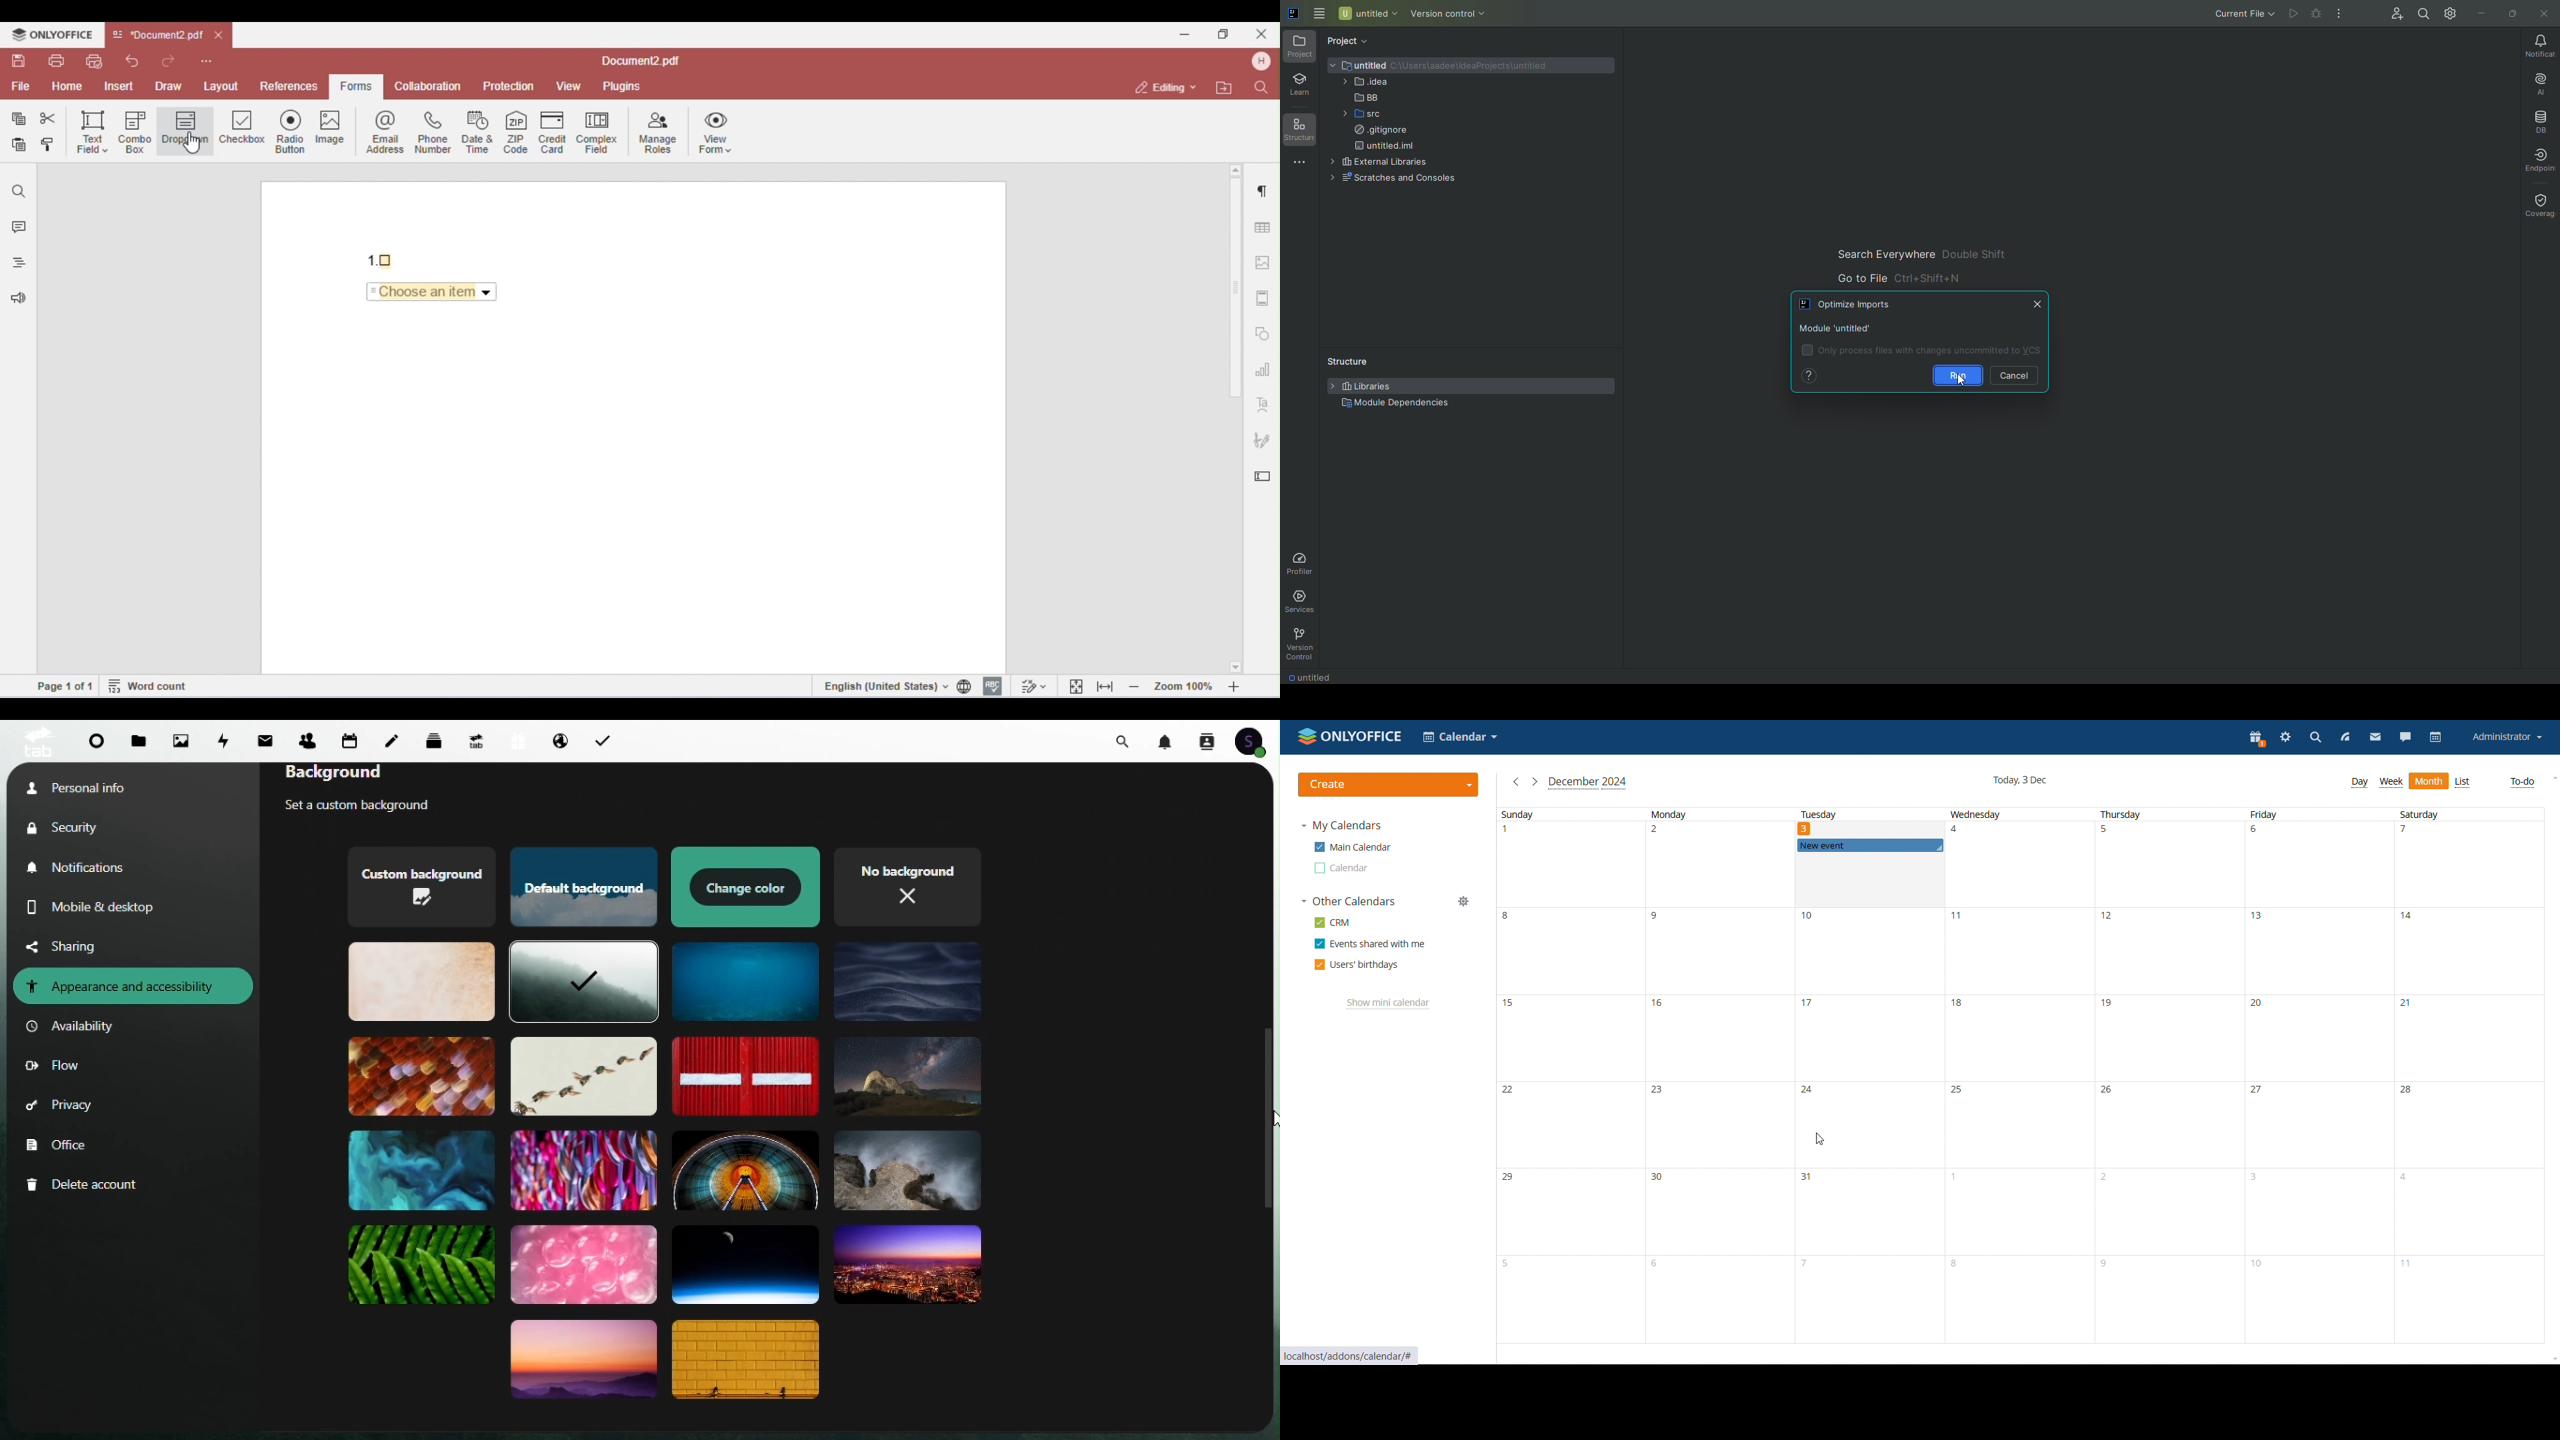  What do you see at coordinates (1719, 1212) in the screenshot?
I see `date` at bounding box center [1719, 1212].